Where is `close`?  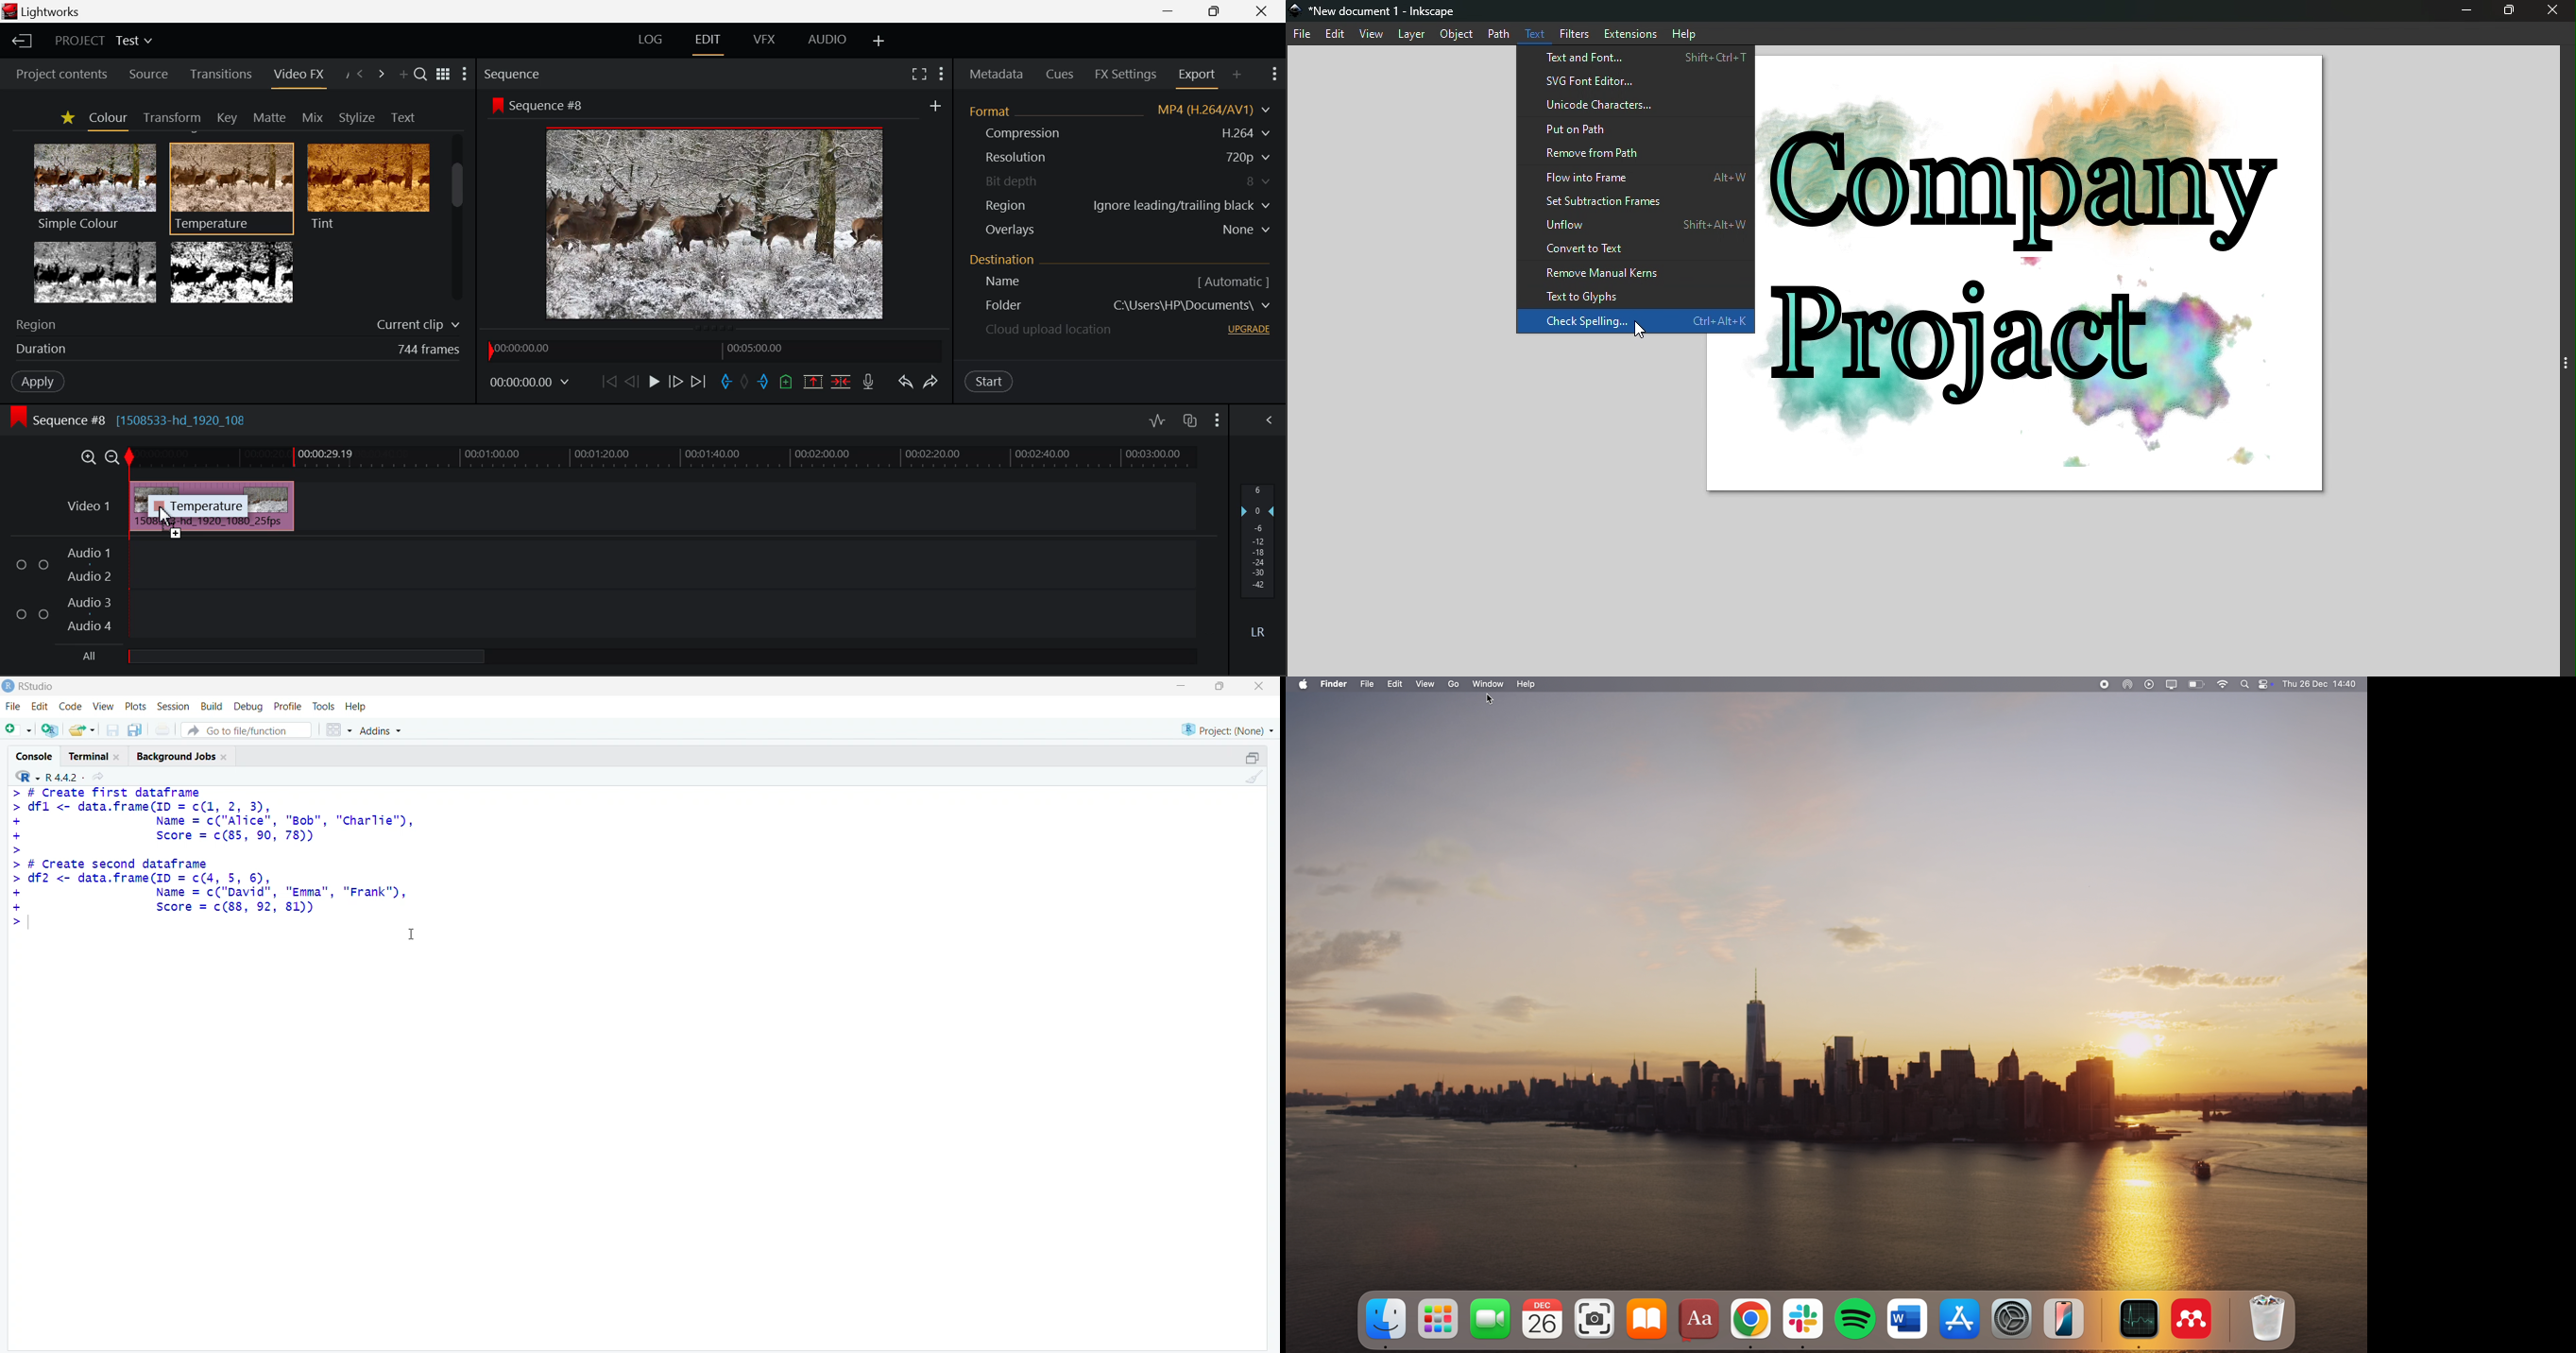 close is located at coordinates (2557, 10).